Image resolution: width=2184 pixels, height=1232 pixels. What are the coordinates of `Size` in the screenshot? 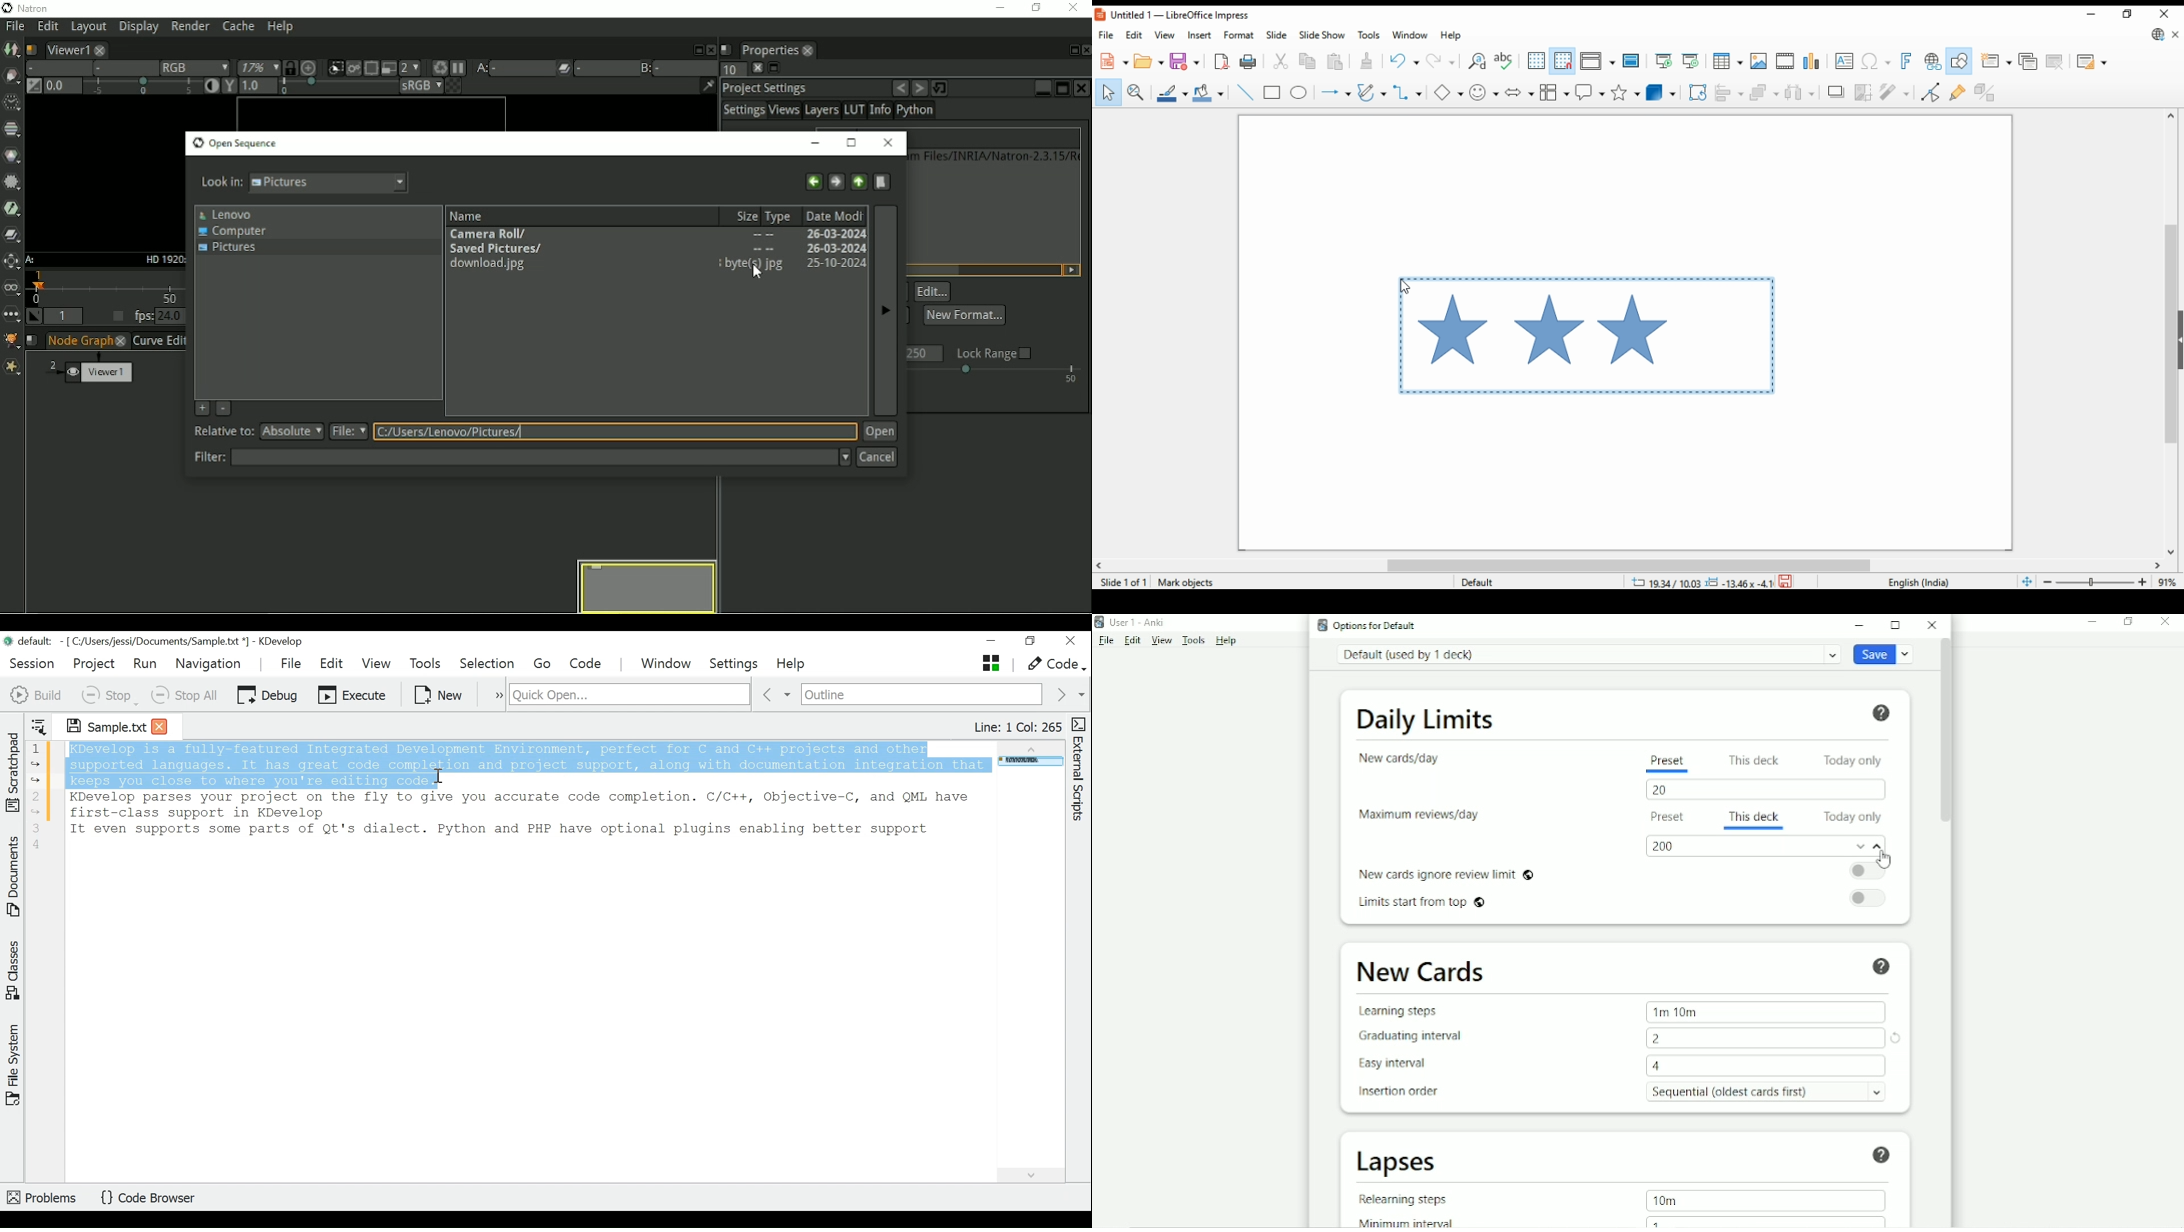 It's located at (743, 215).